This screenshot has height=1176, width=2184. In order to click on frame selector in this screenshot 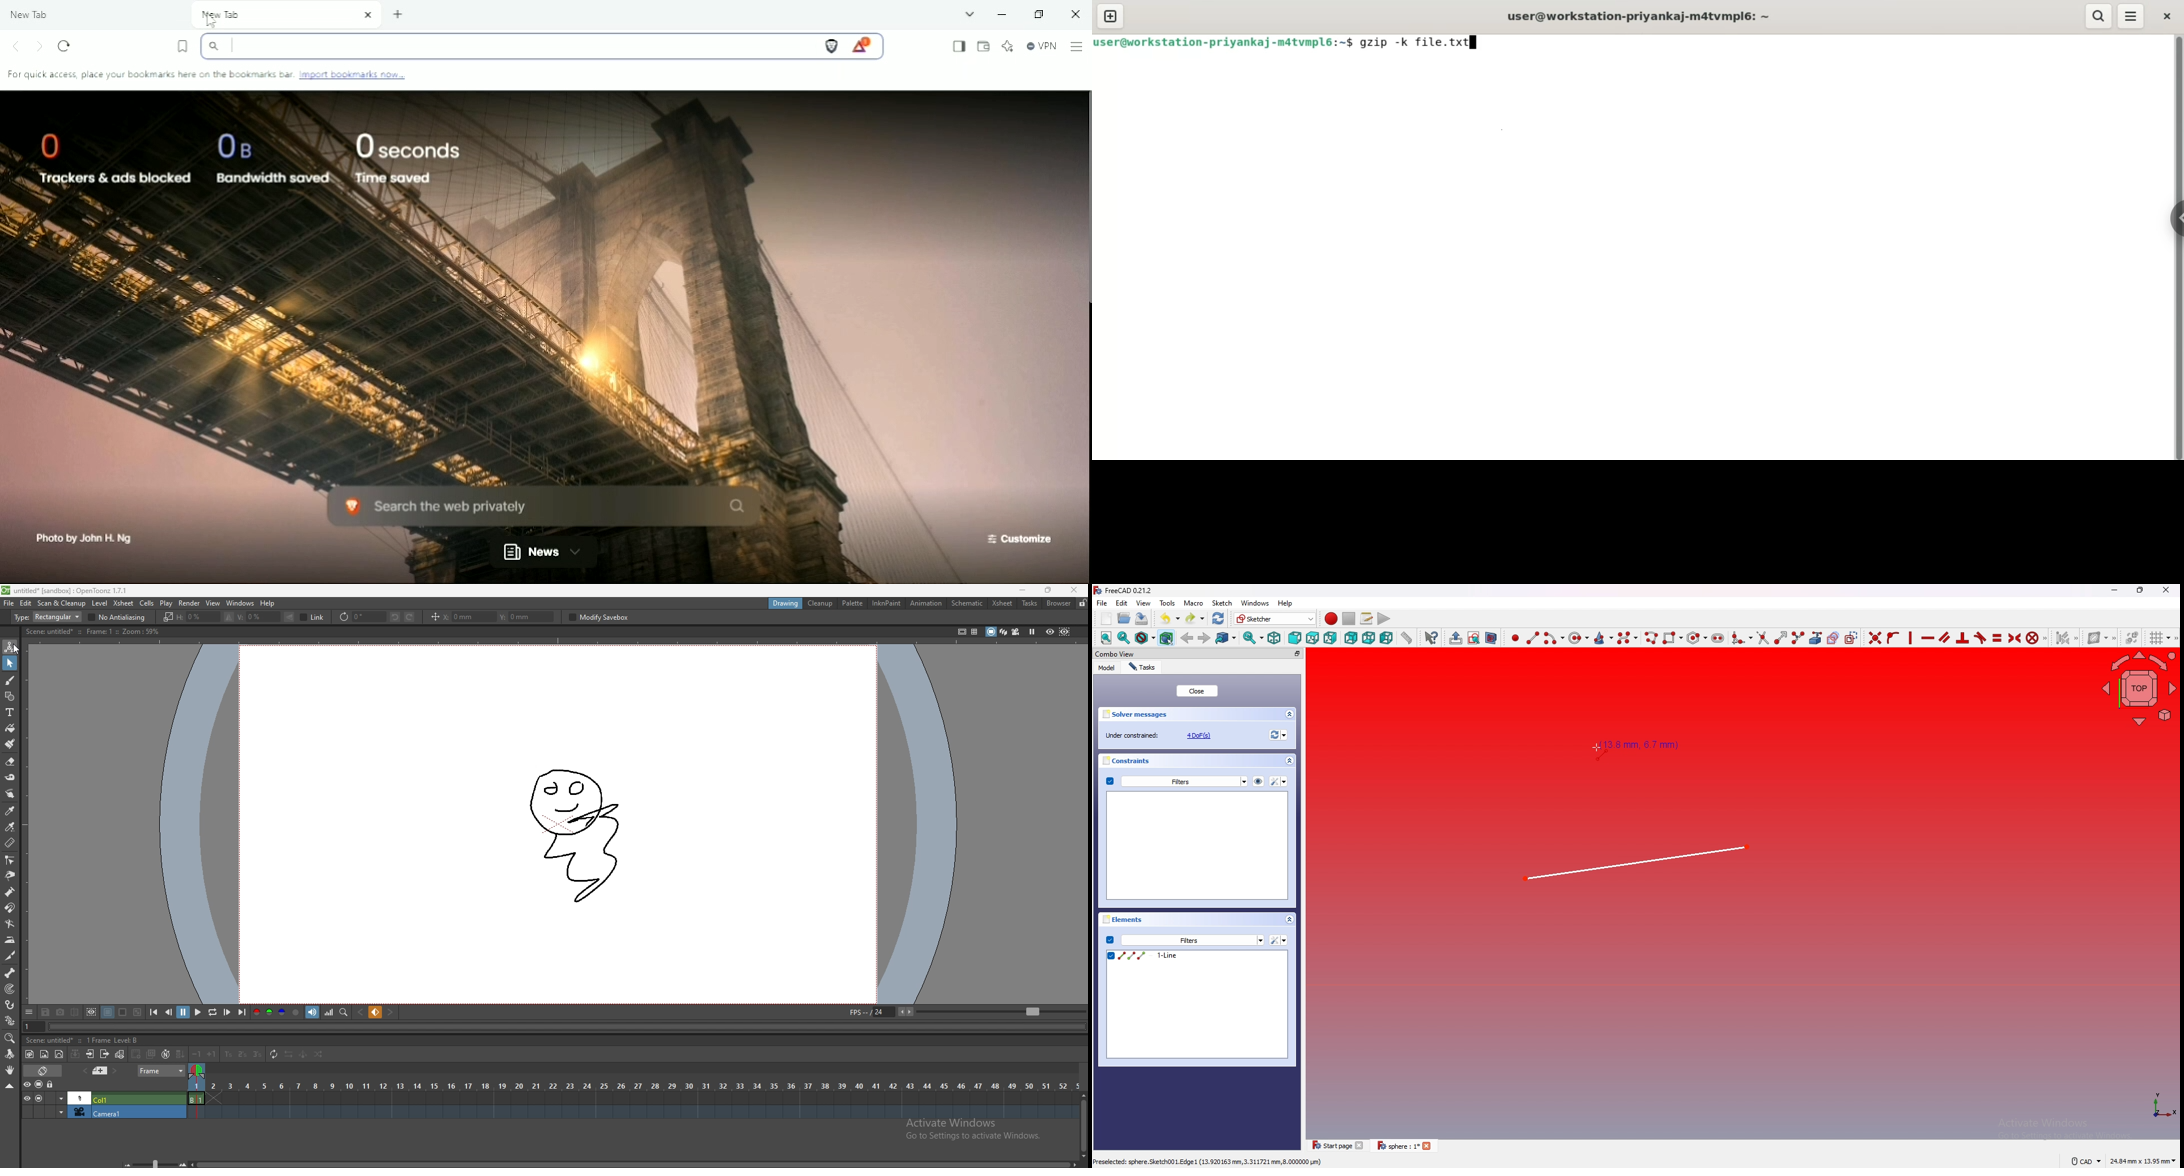, I will do `click(198, 1070)`.